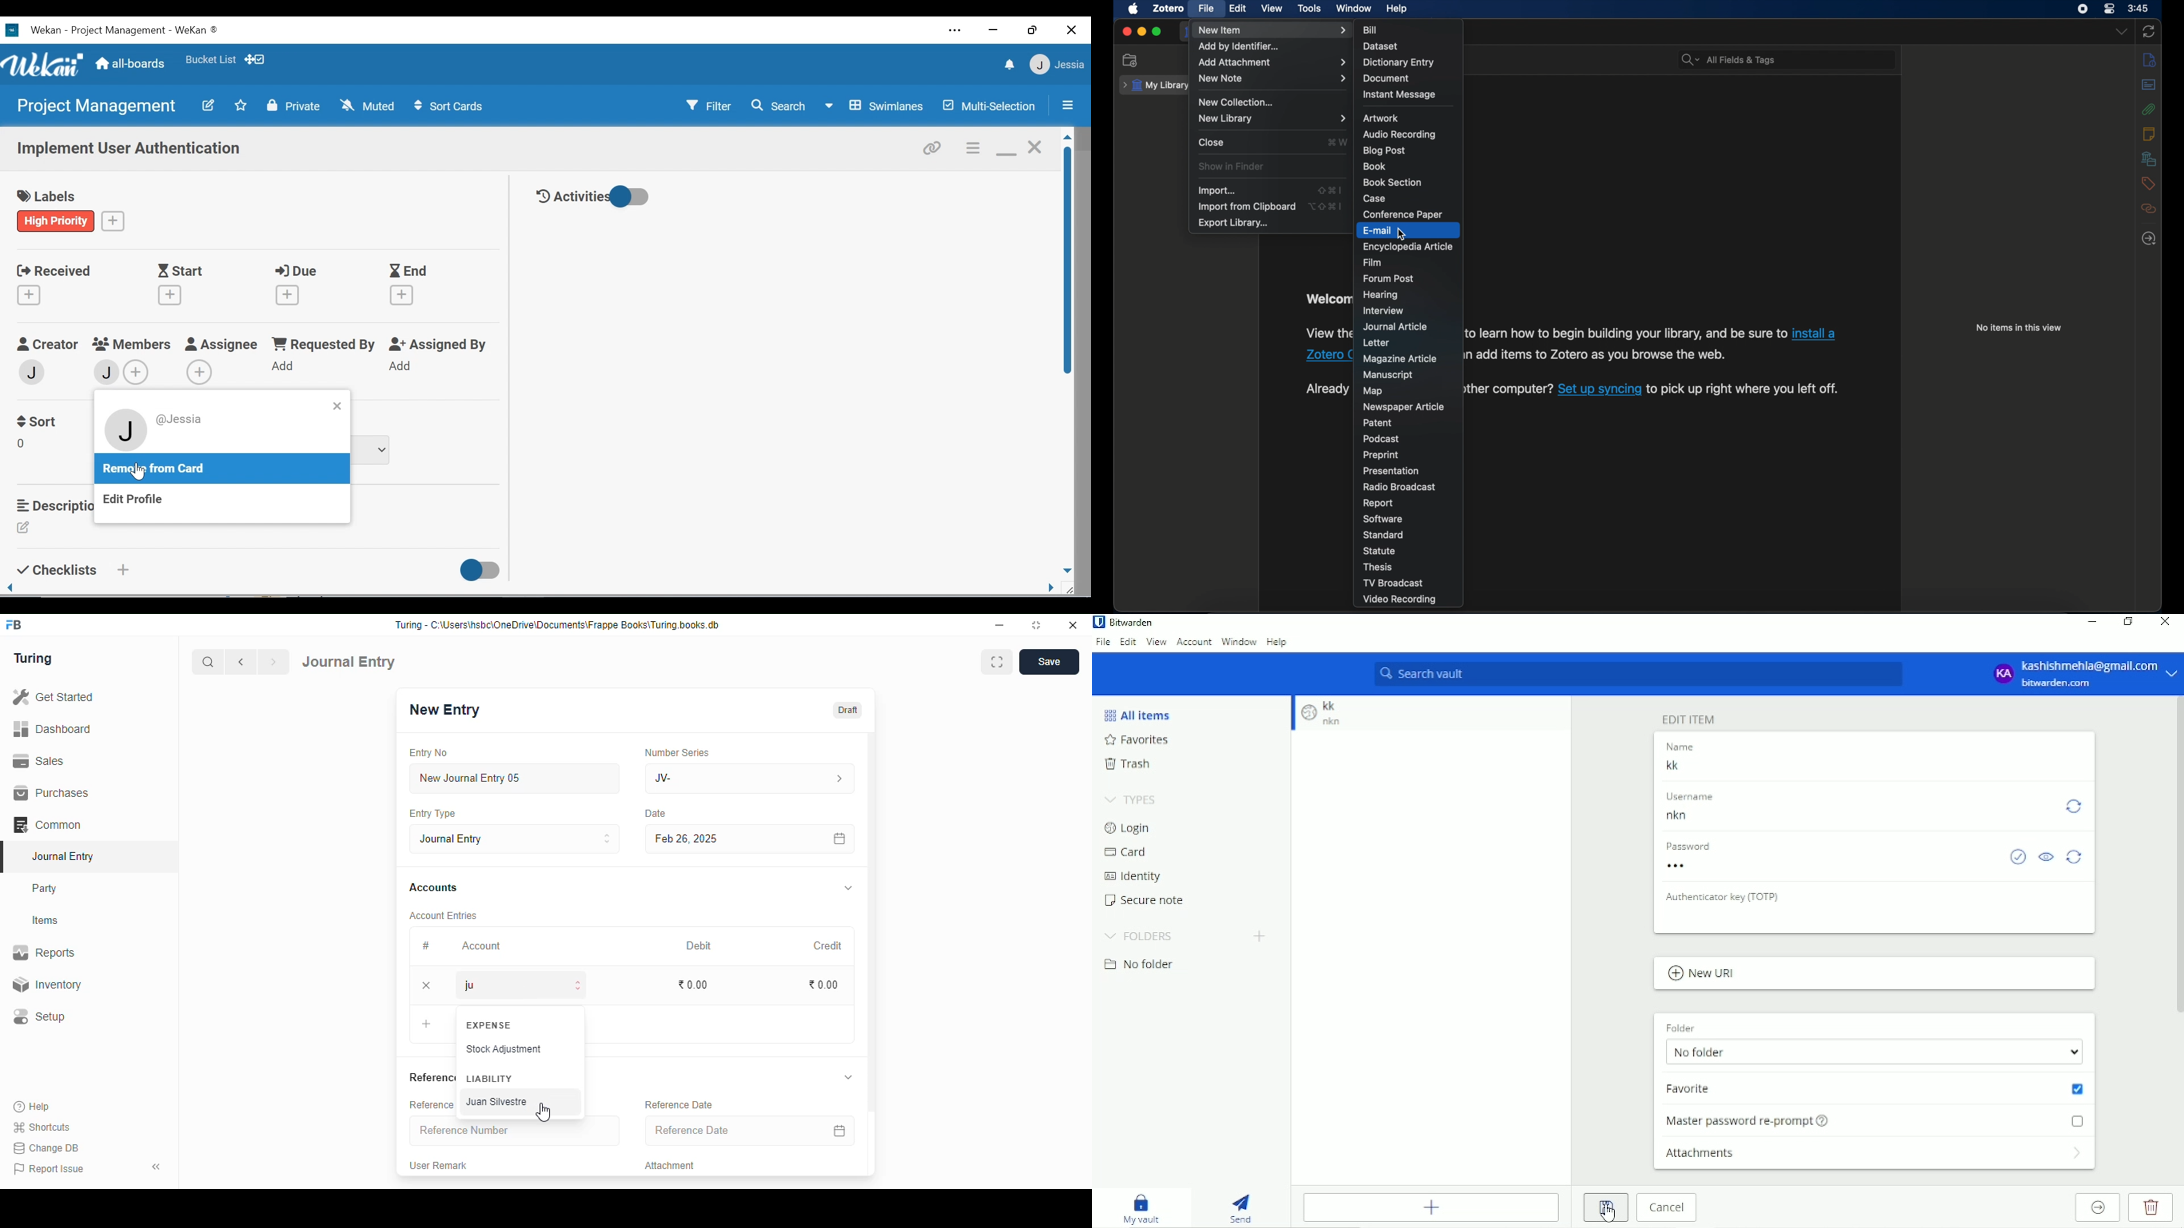 This screenshot has width=2184, height=1232. I want to click on new entry, so click(444, 710).